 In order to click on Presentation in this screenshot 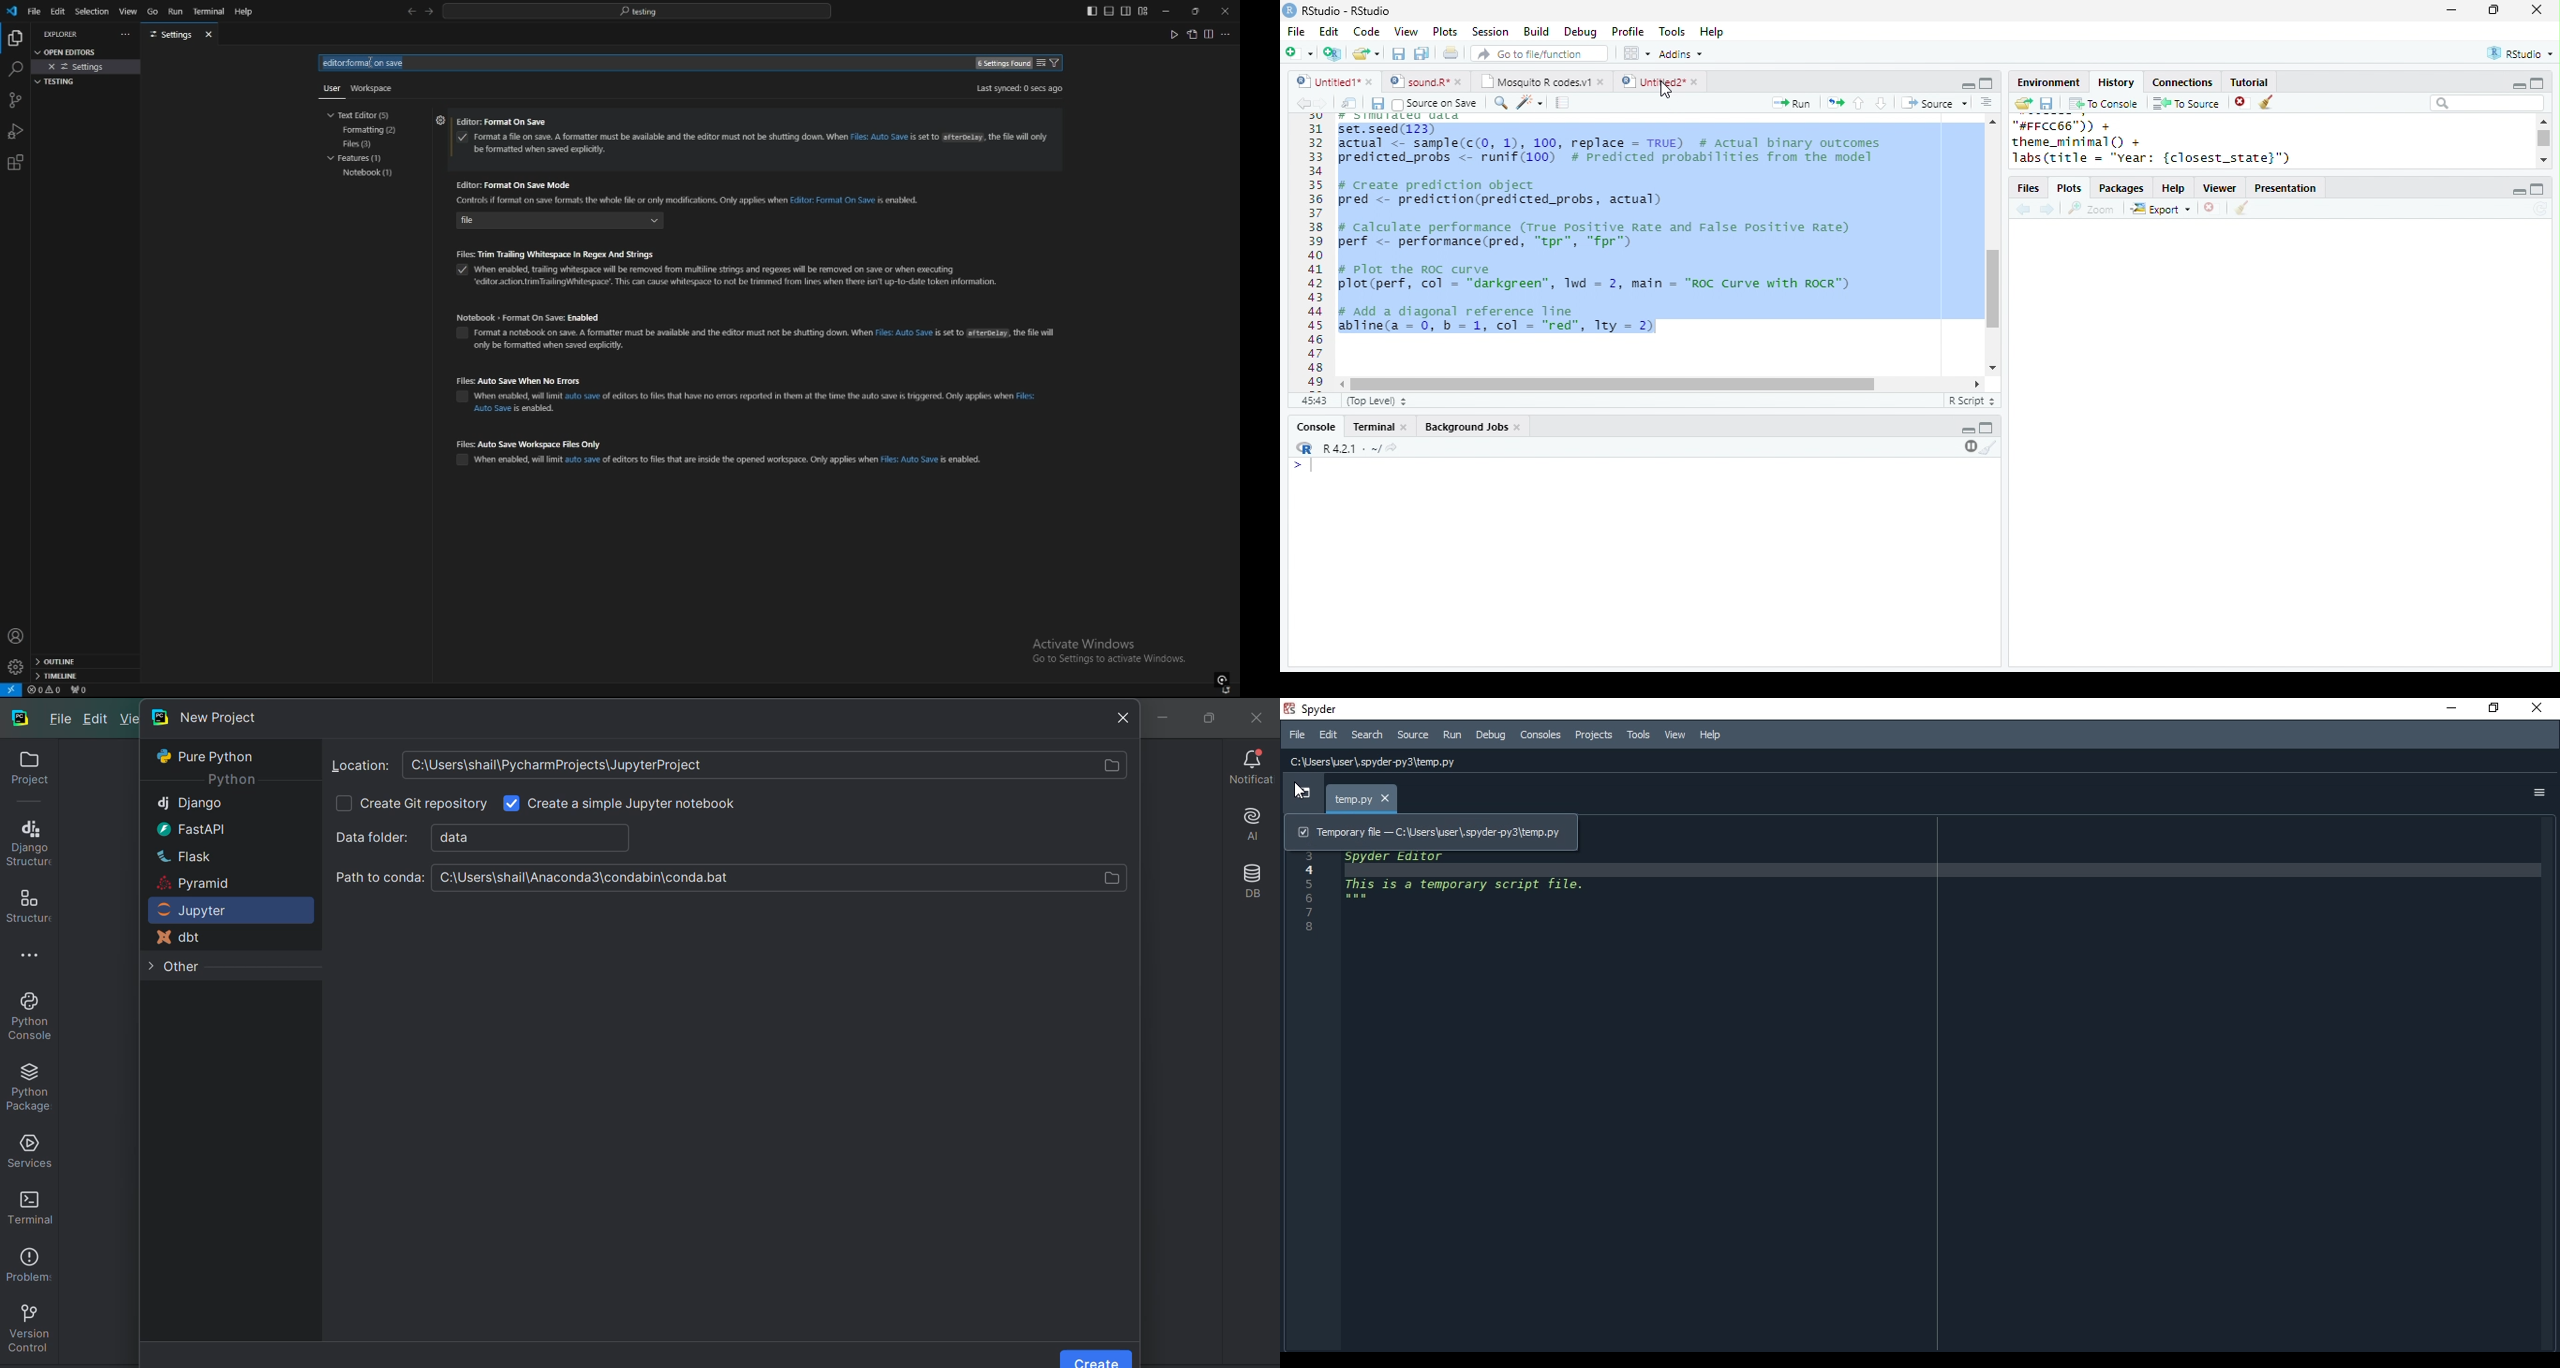, I will do `click(2285, 188)`.